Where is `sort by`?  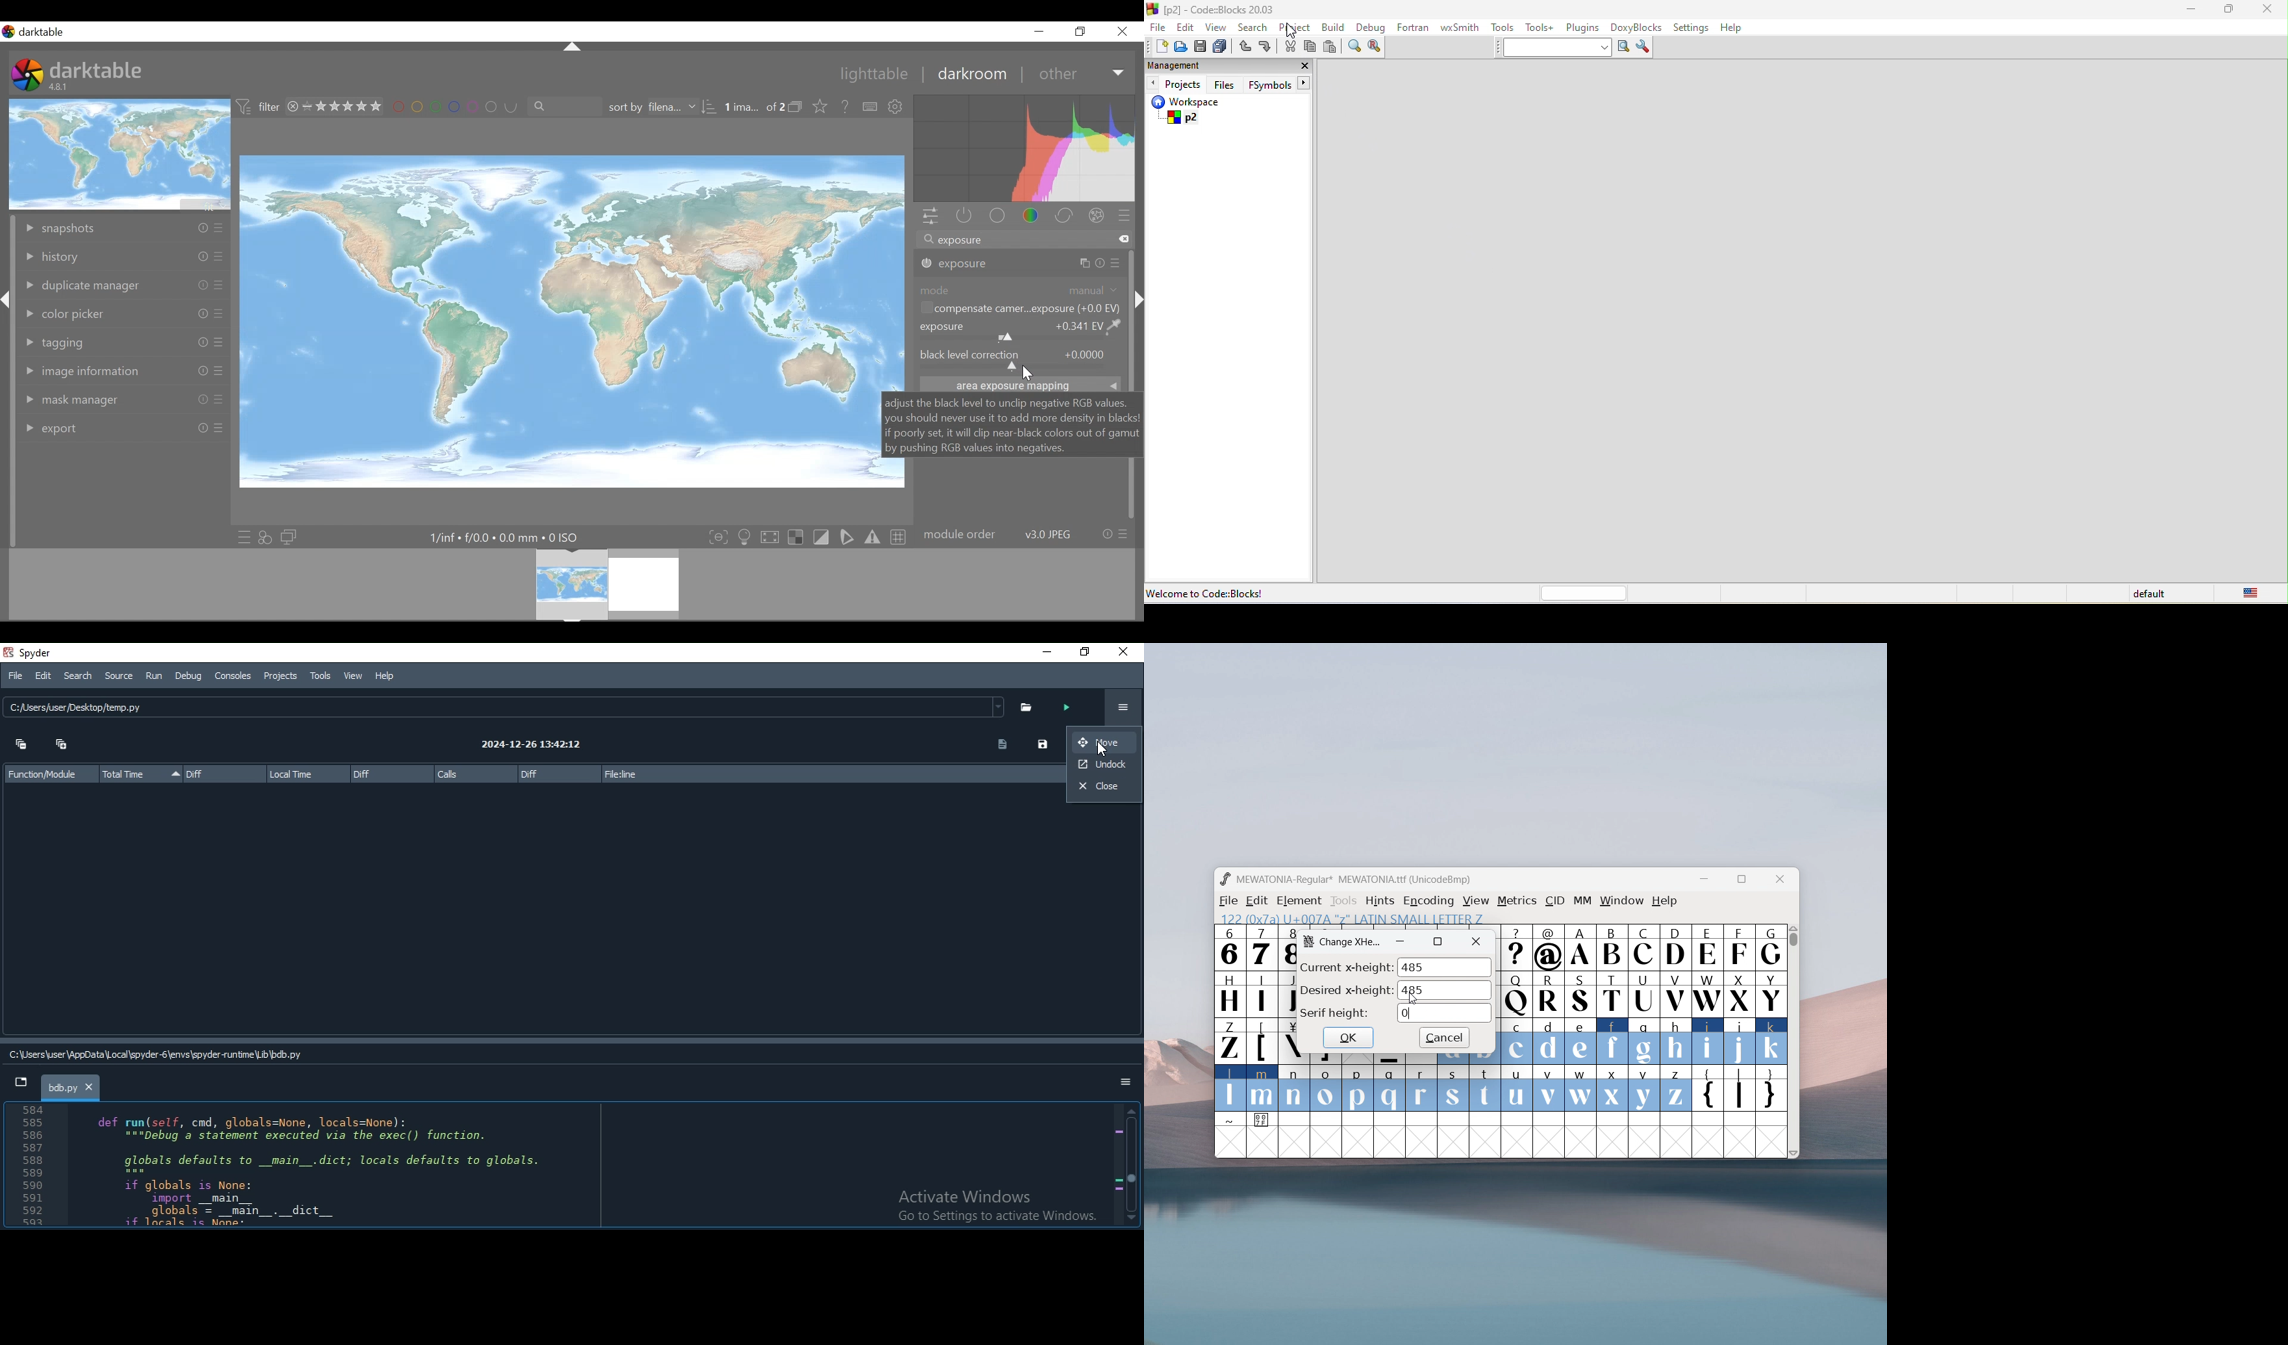 sort by is located at coordinates (662, 107).